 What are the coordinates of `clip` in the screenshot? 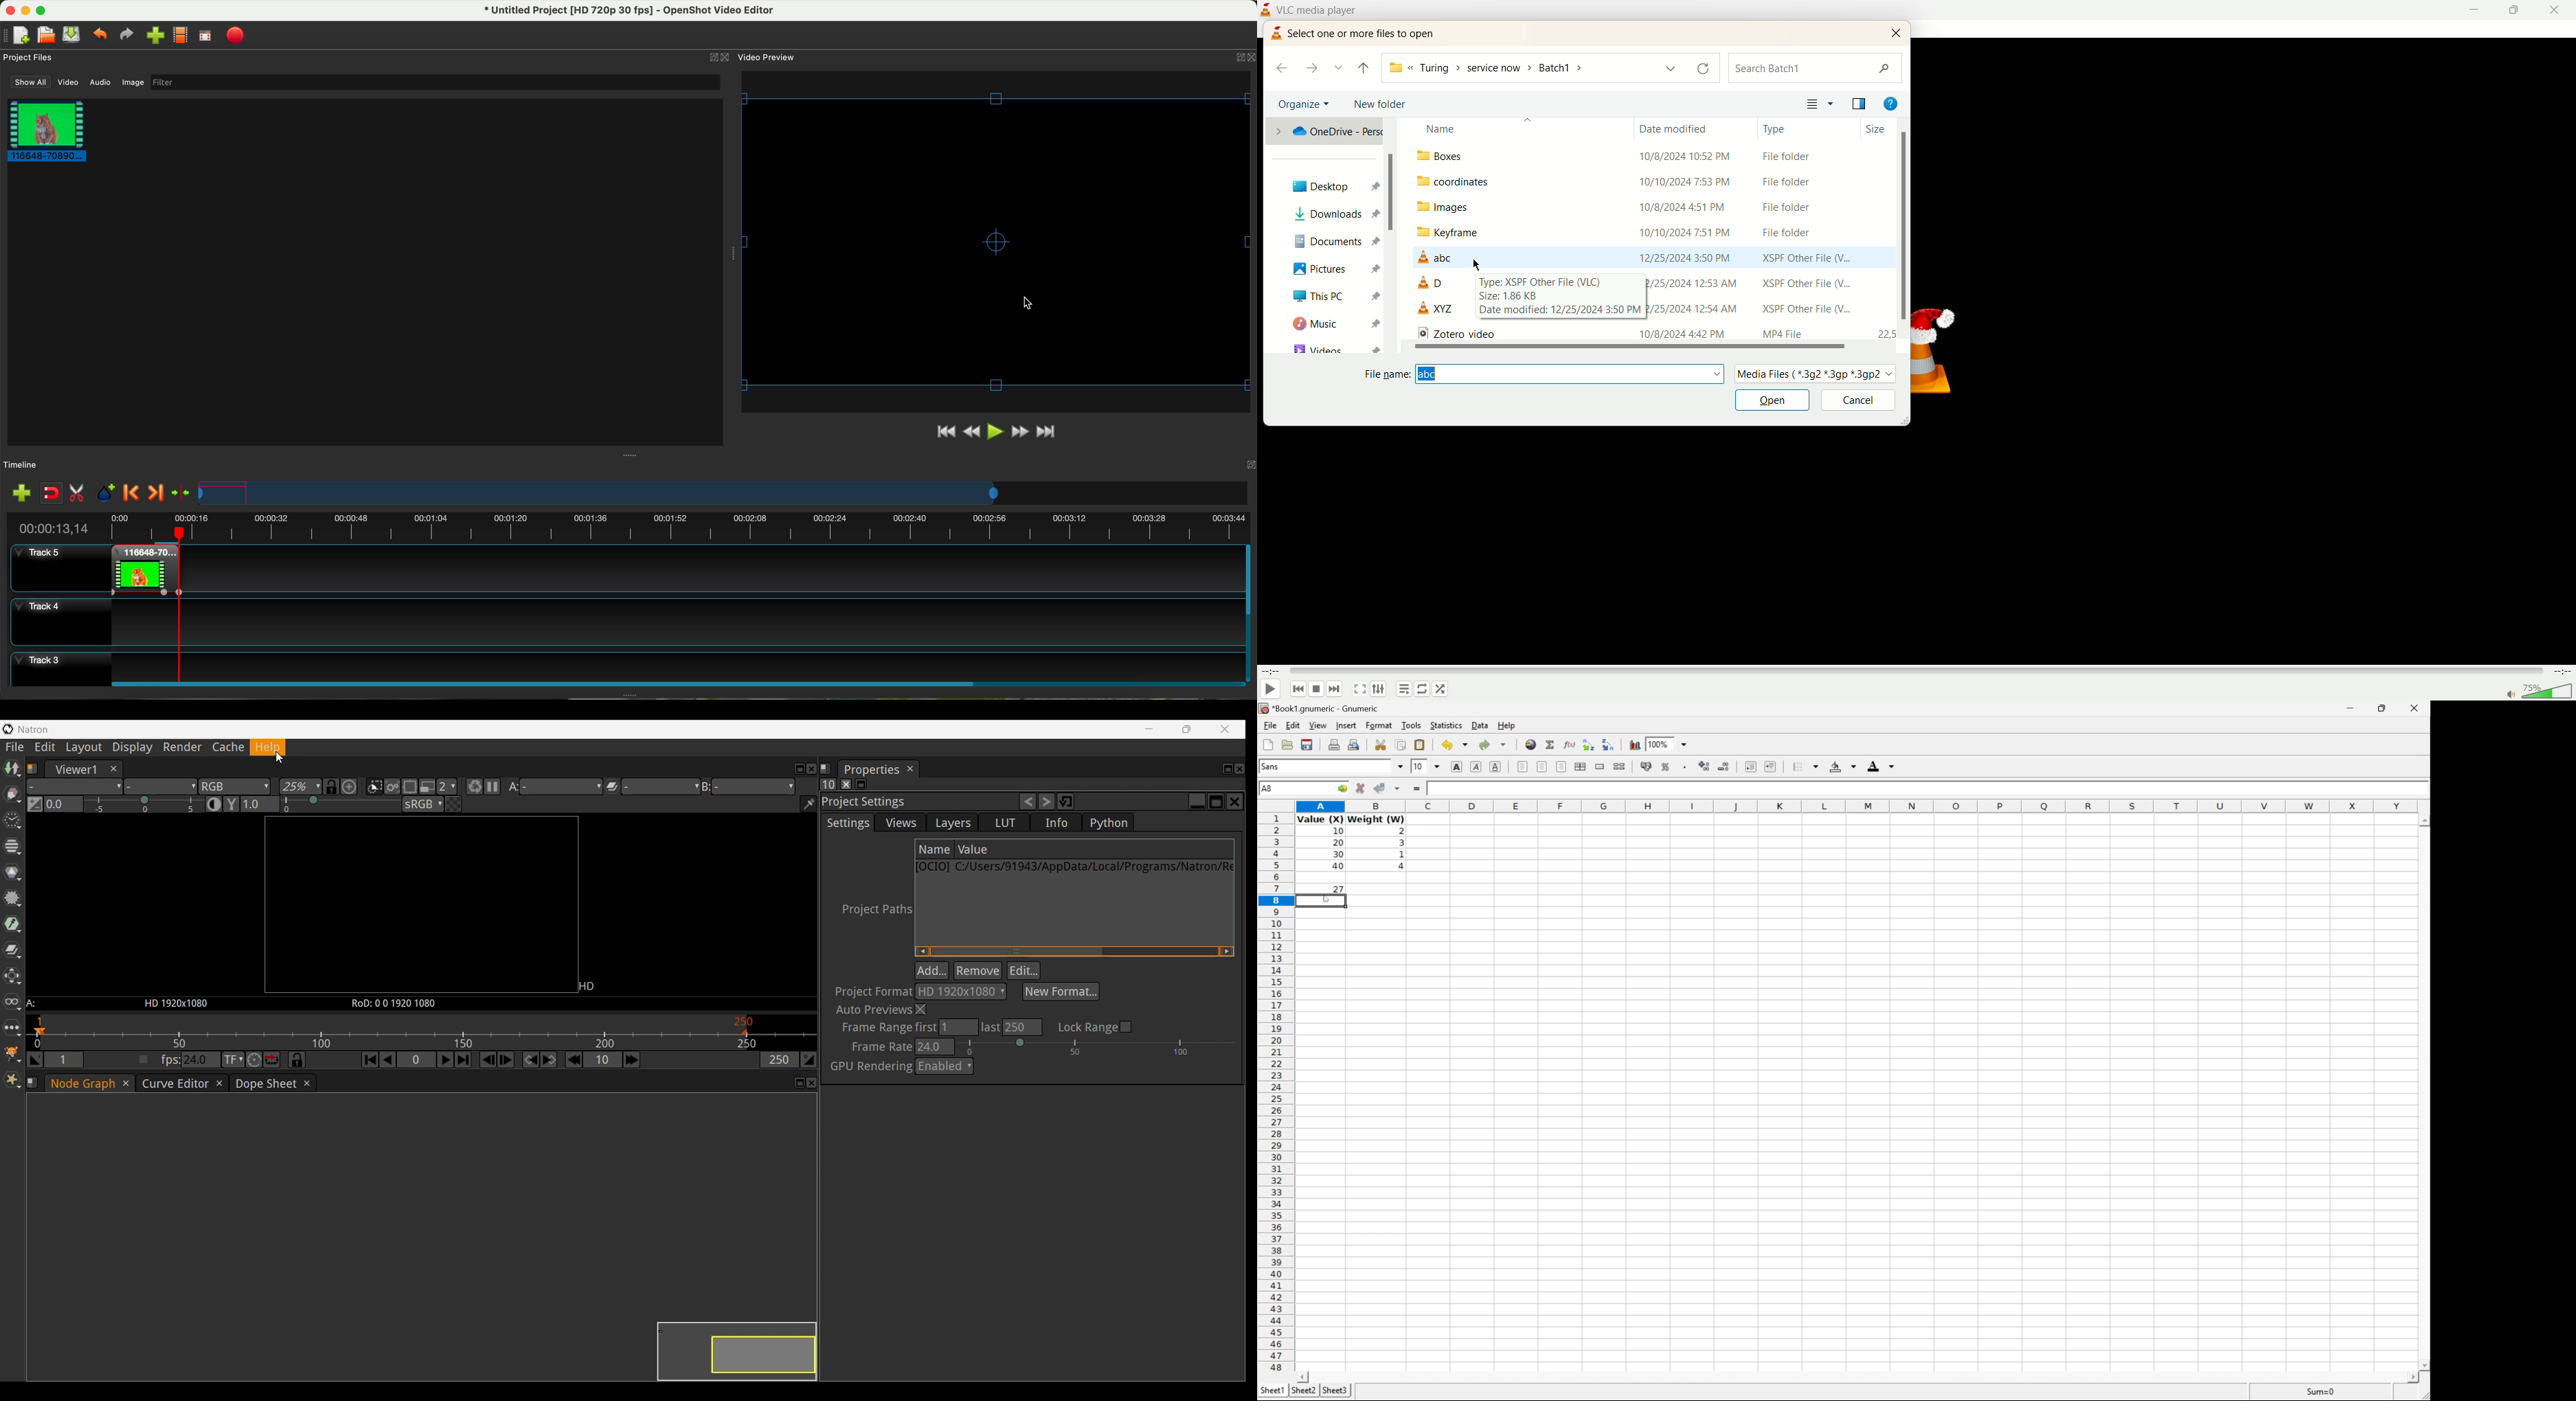 It's located at (44, 130).